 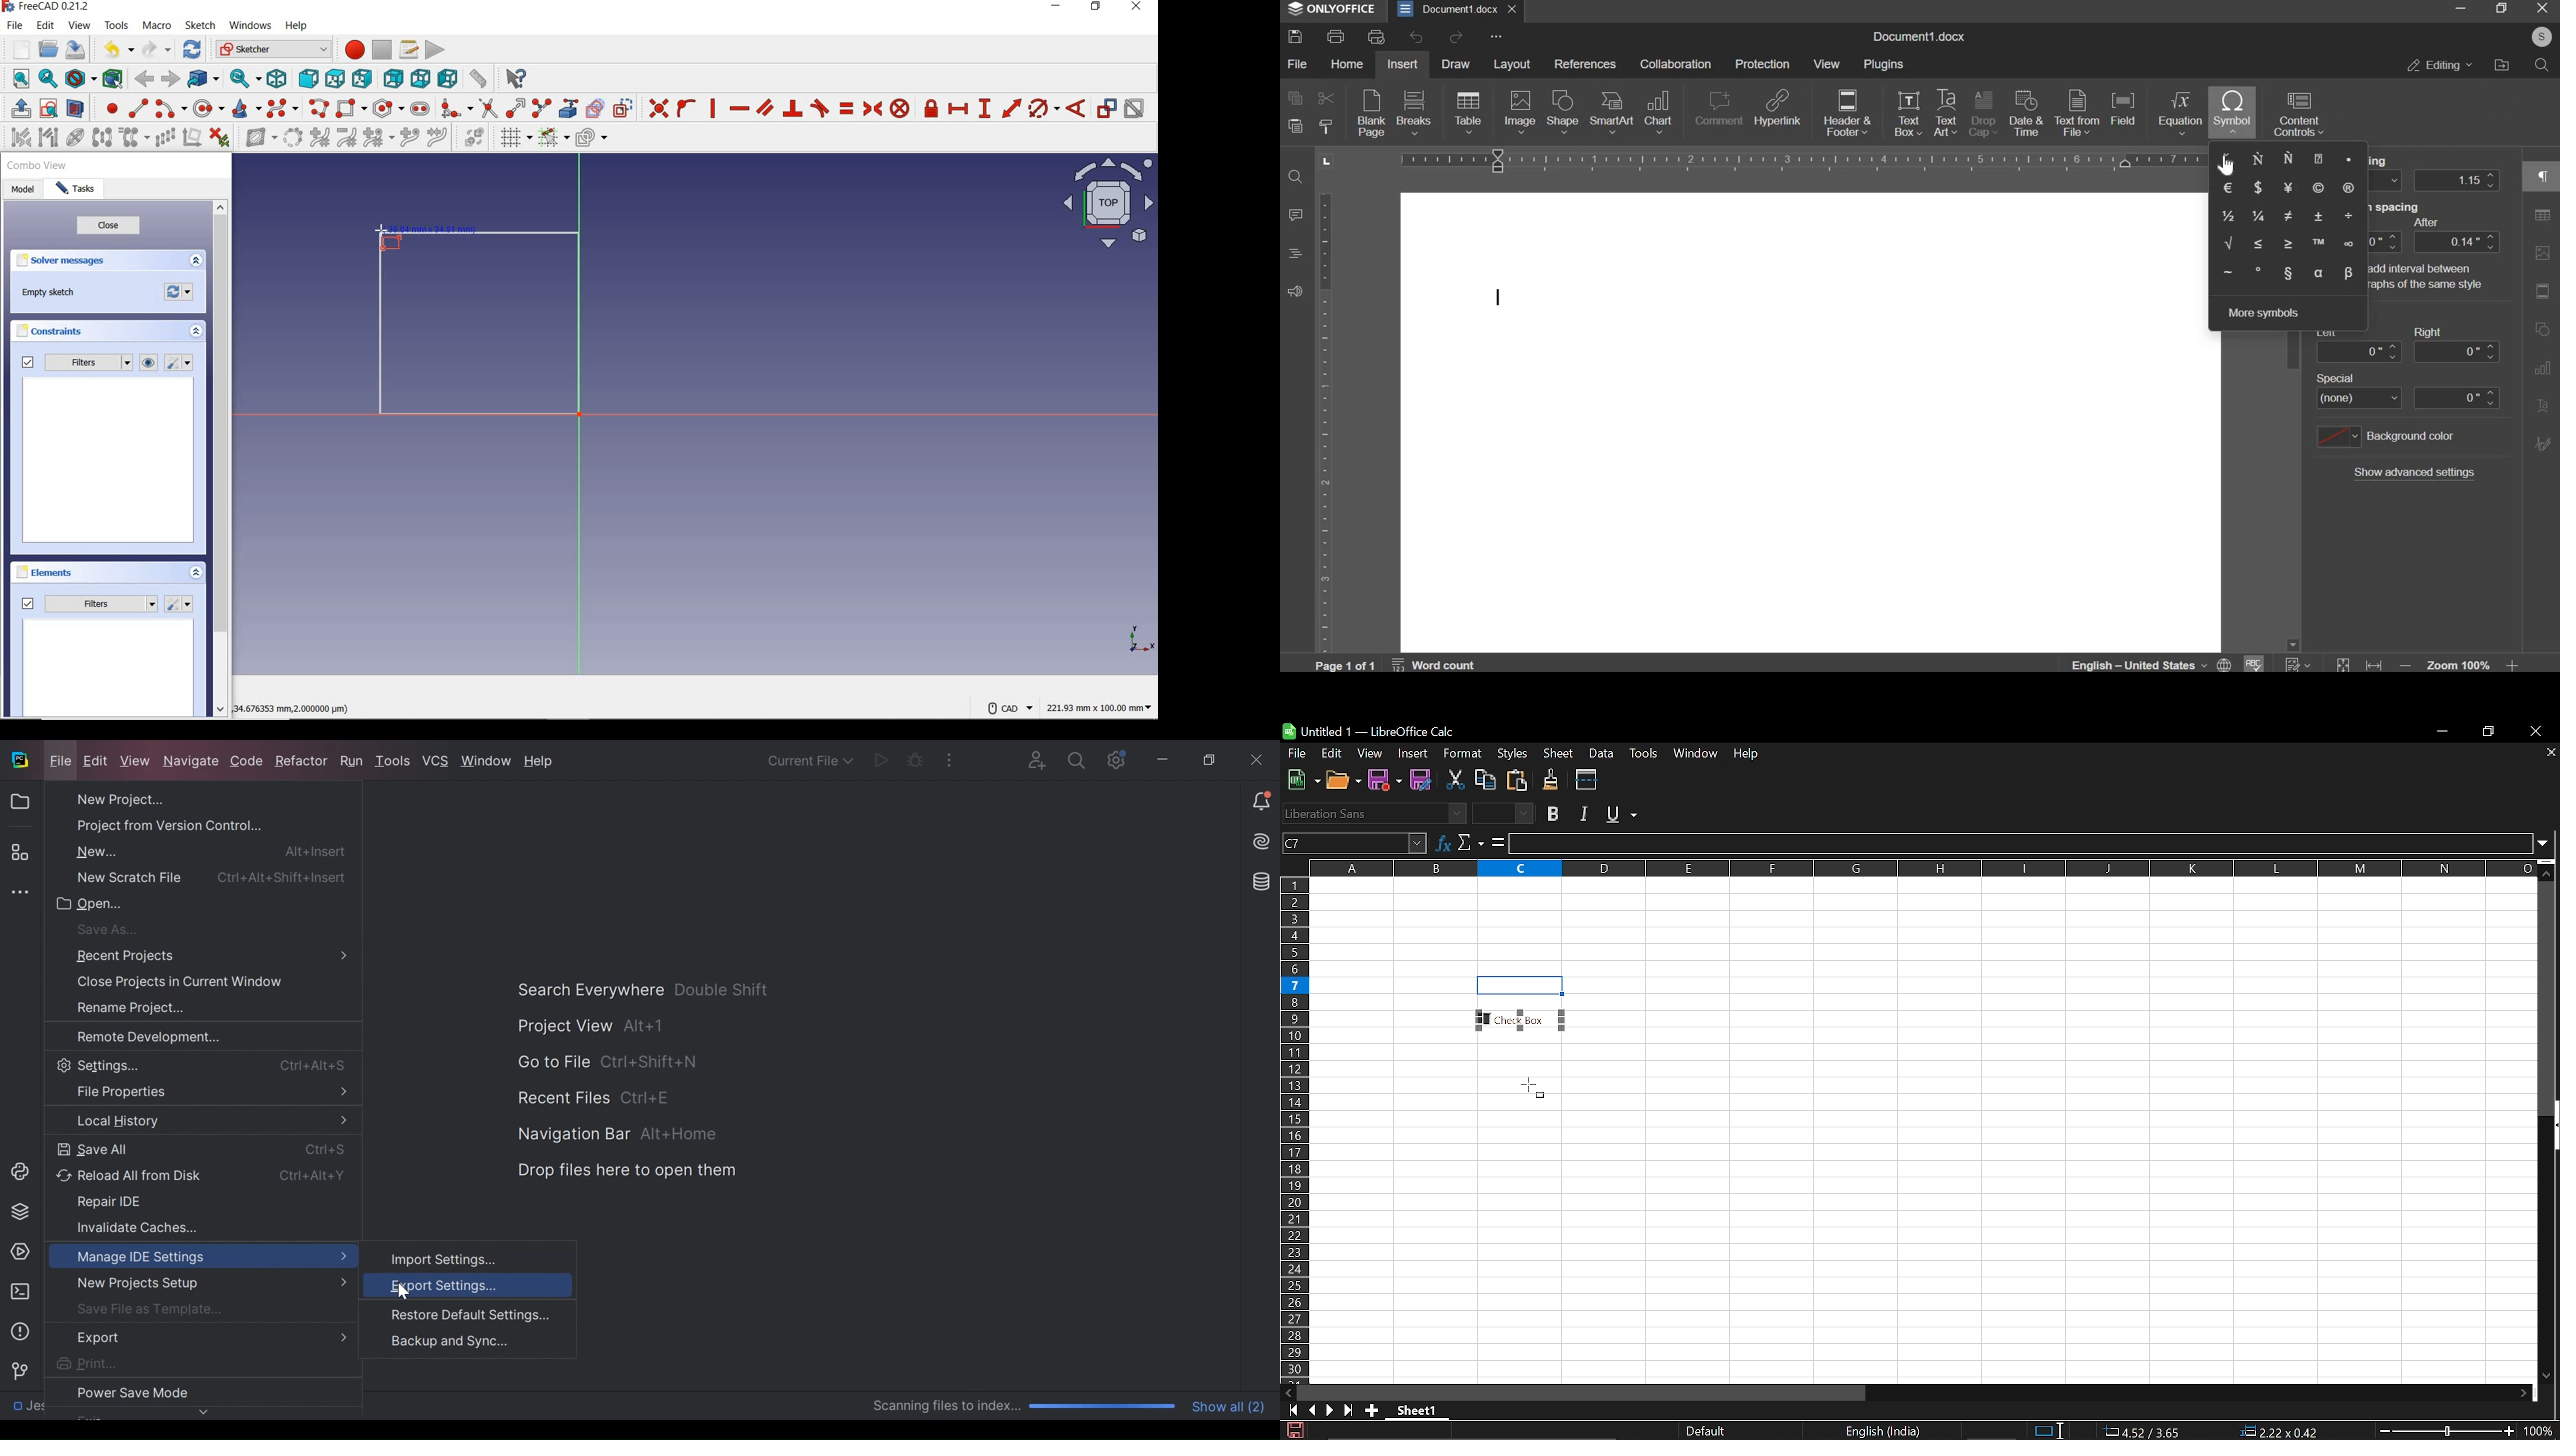 What do you see at coordinates (335, 79) in the screenshot?
I see `top` at bounding box center [335, 79].